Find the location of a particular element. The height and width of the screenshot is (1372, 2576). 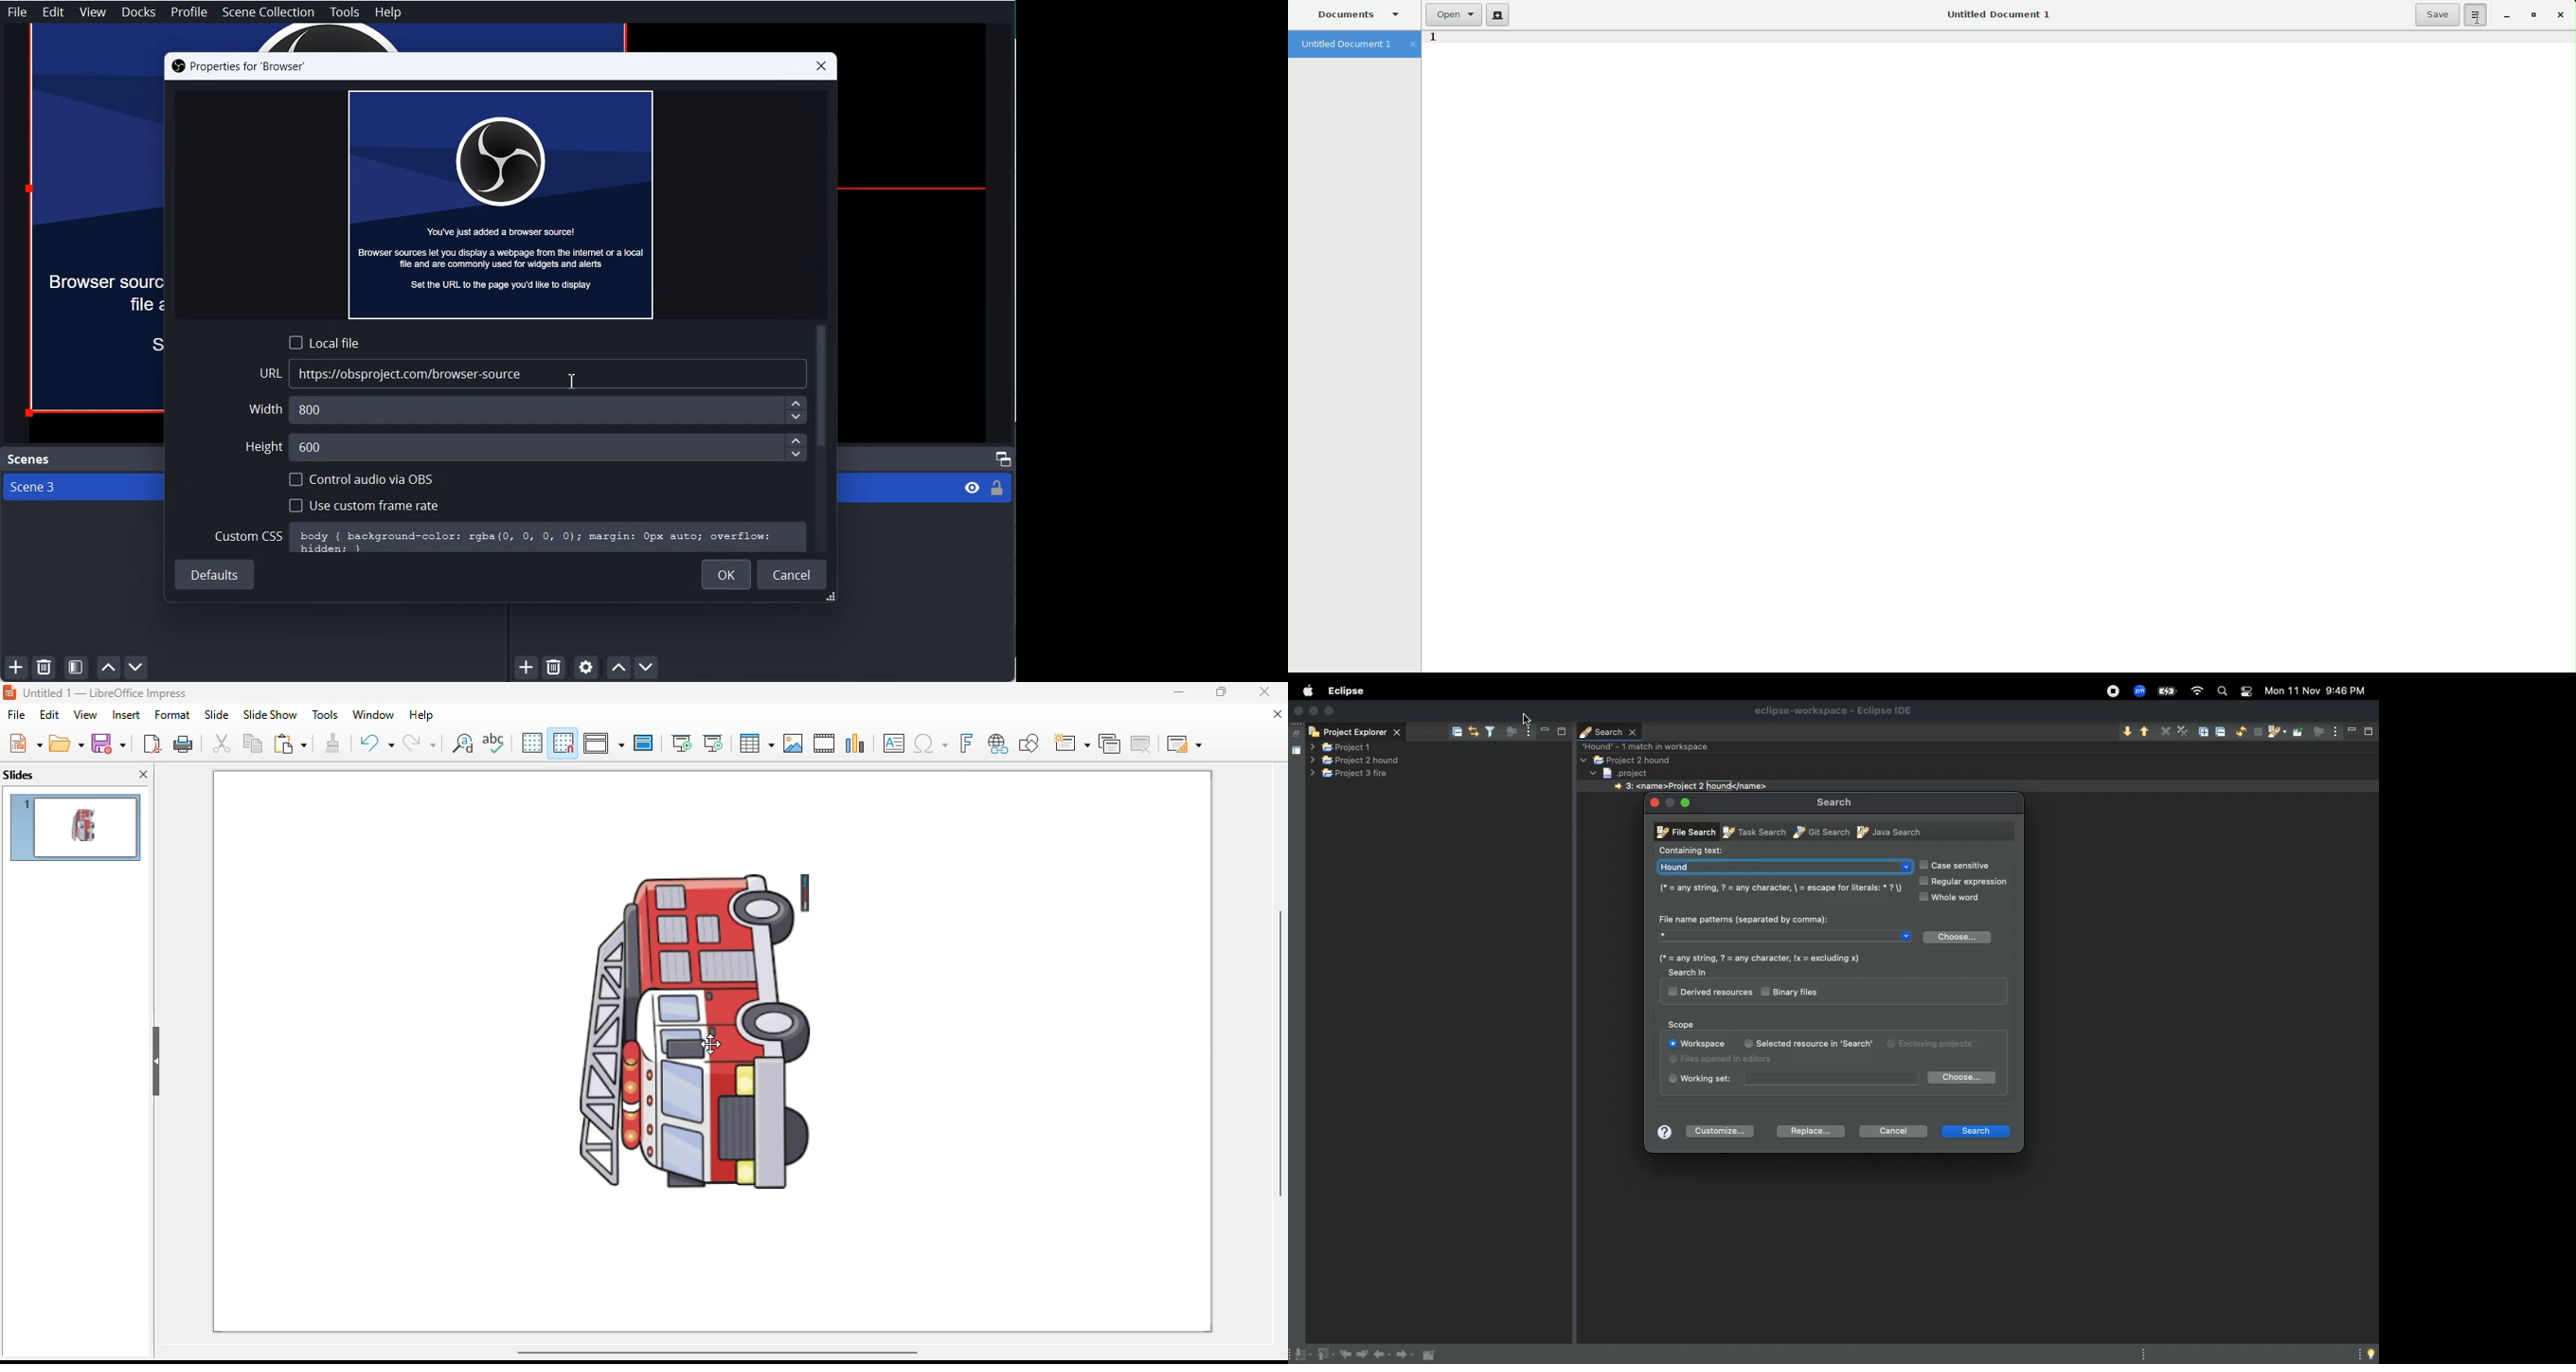

Enter URL is located at coordinates (534, 374).